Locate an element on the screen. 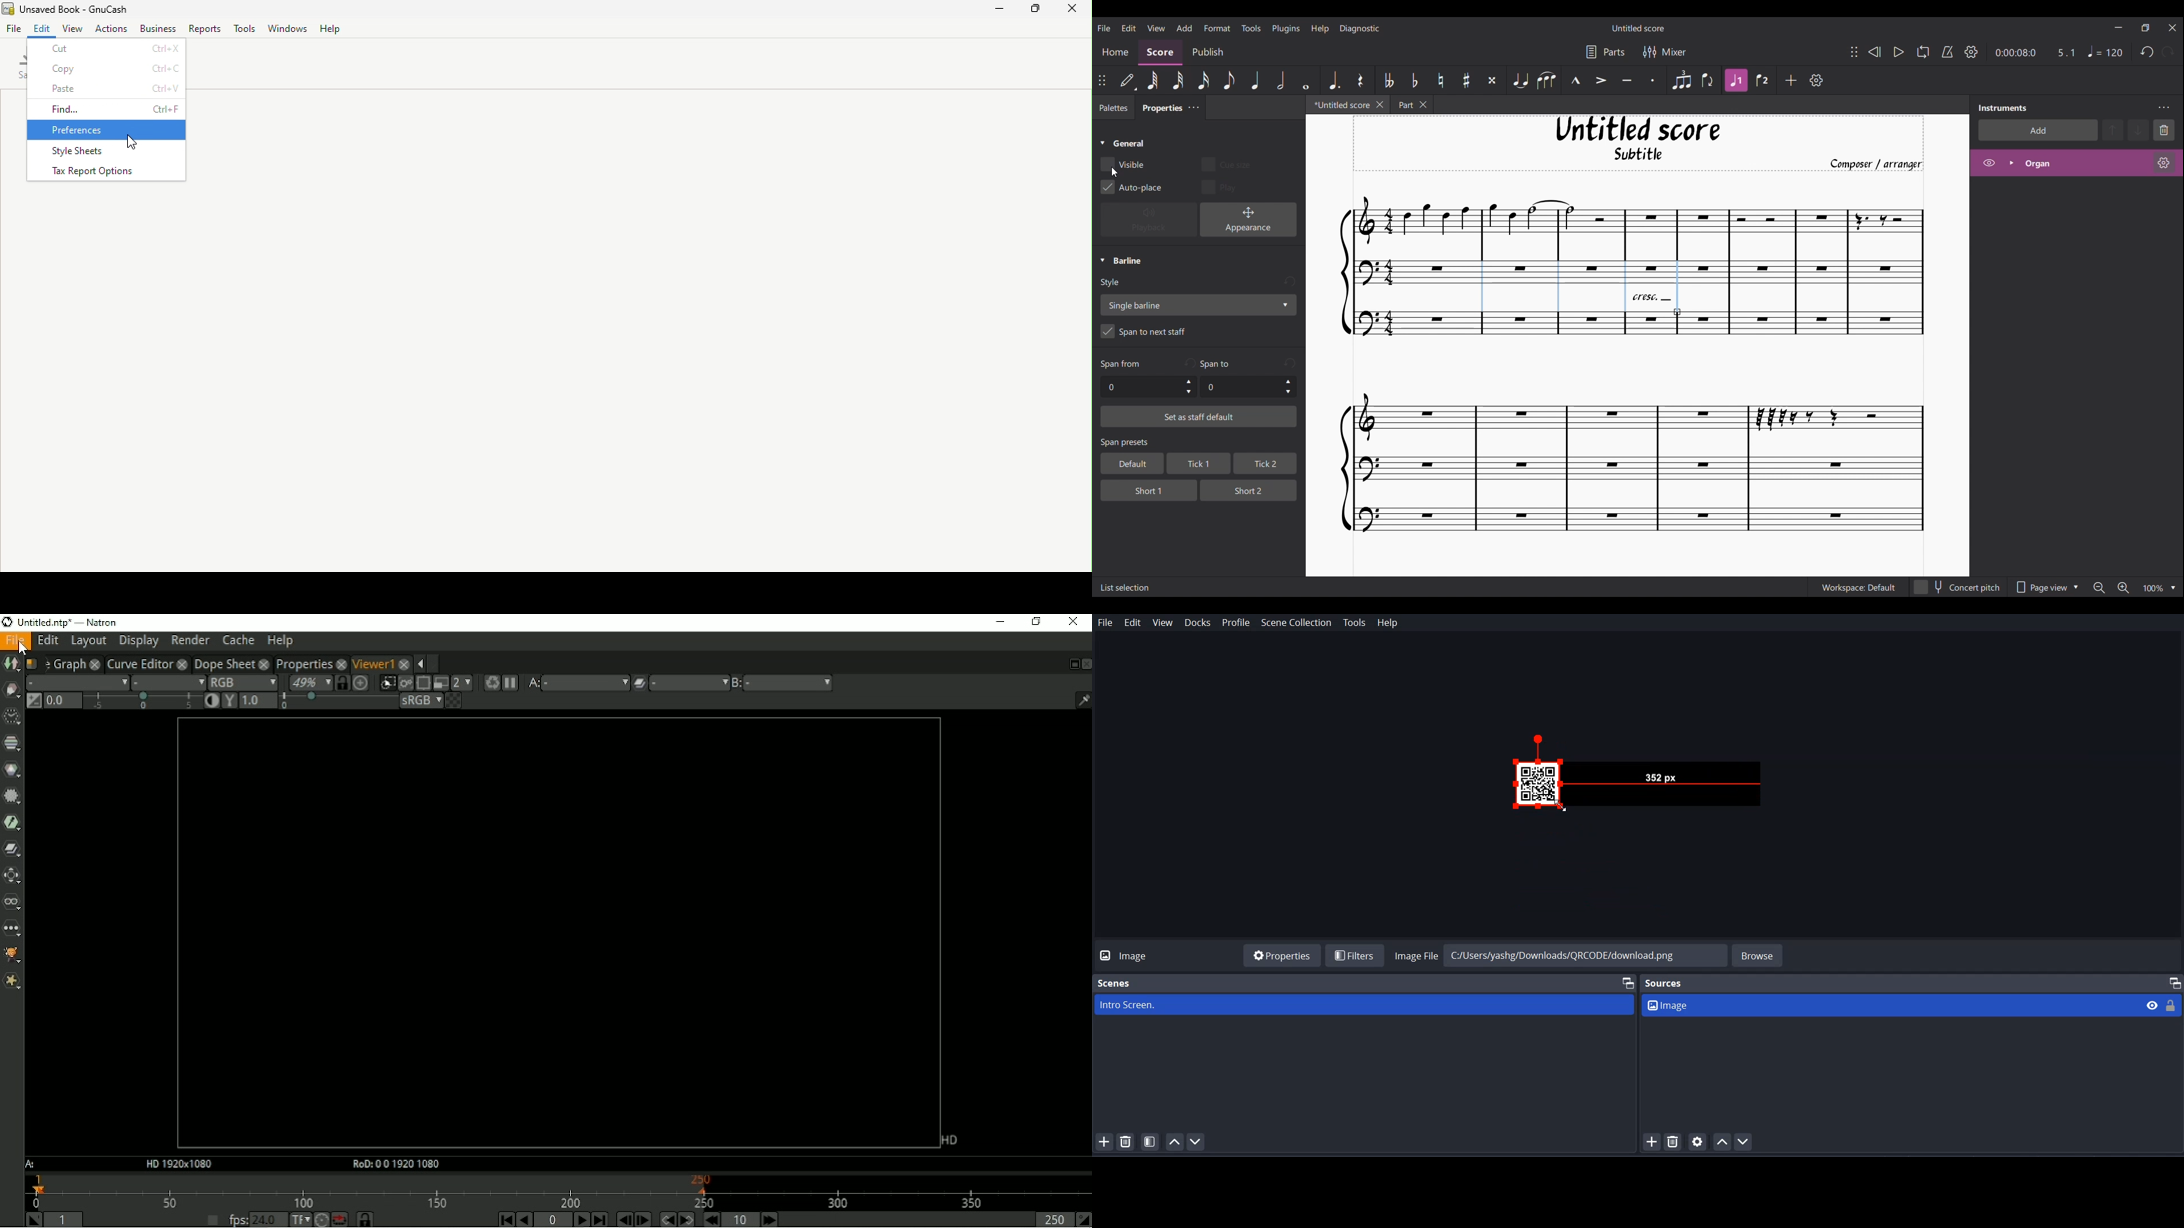  Collapse General is located at coordinates (1123, 144).